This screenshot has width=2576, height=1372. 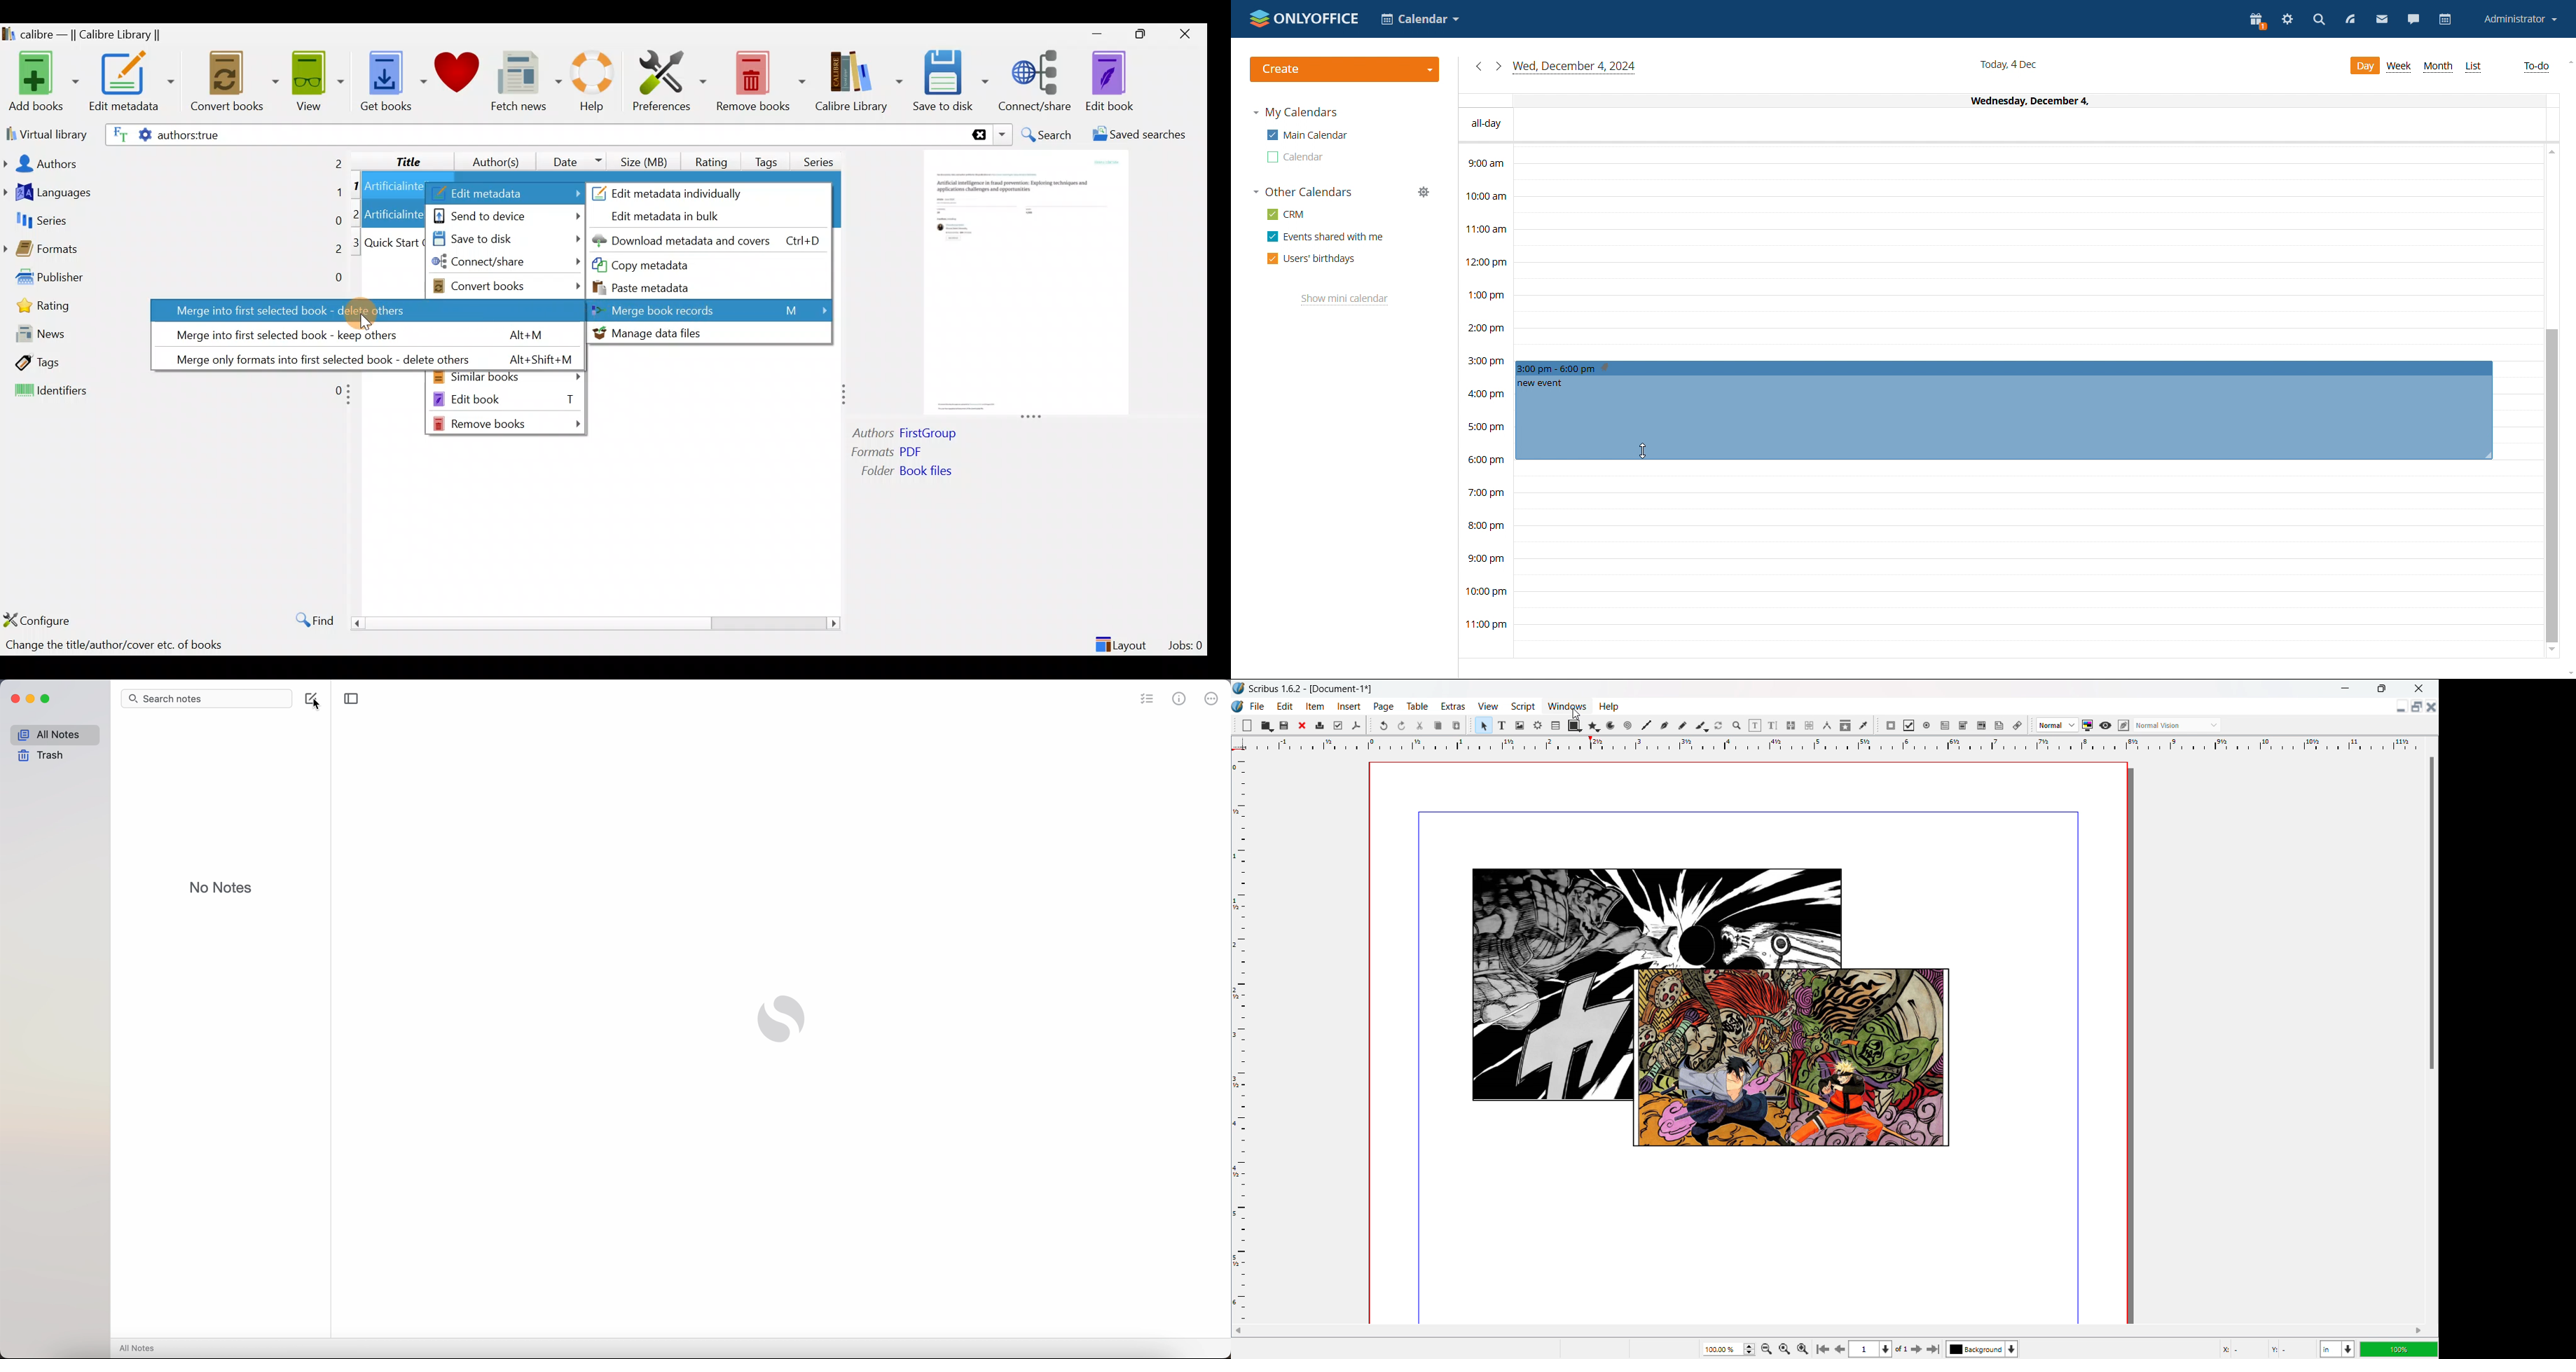 I want to click on search bar, so click(x=207, y=698).